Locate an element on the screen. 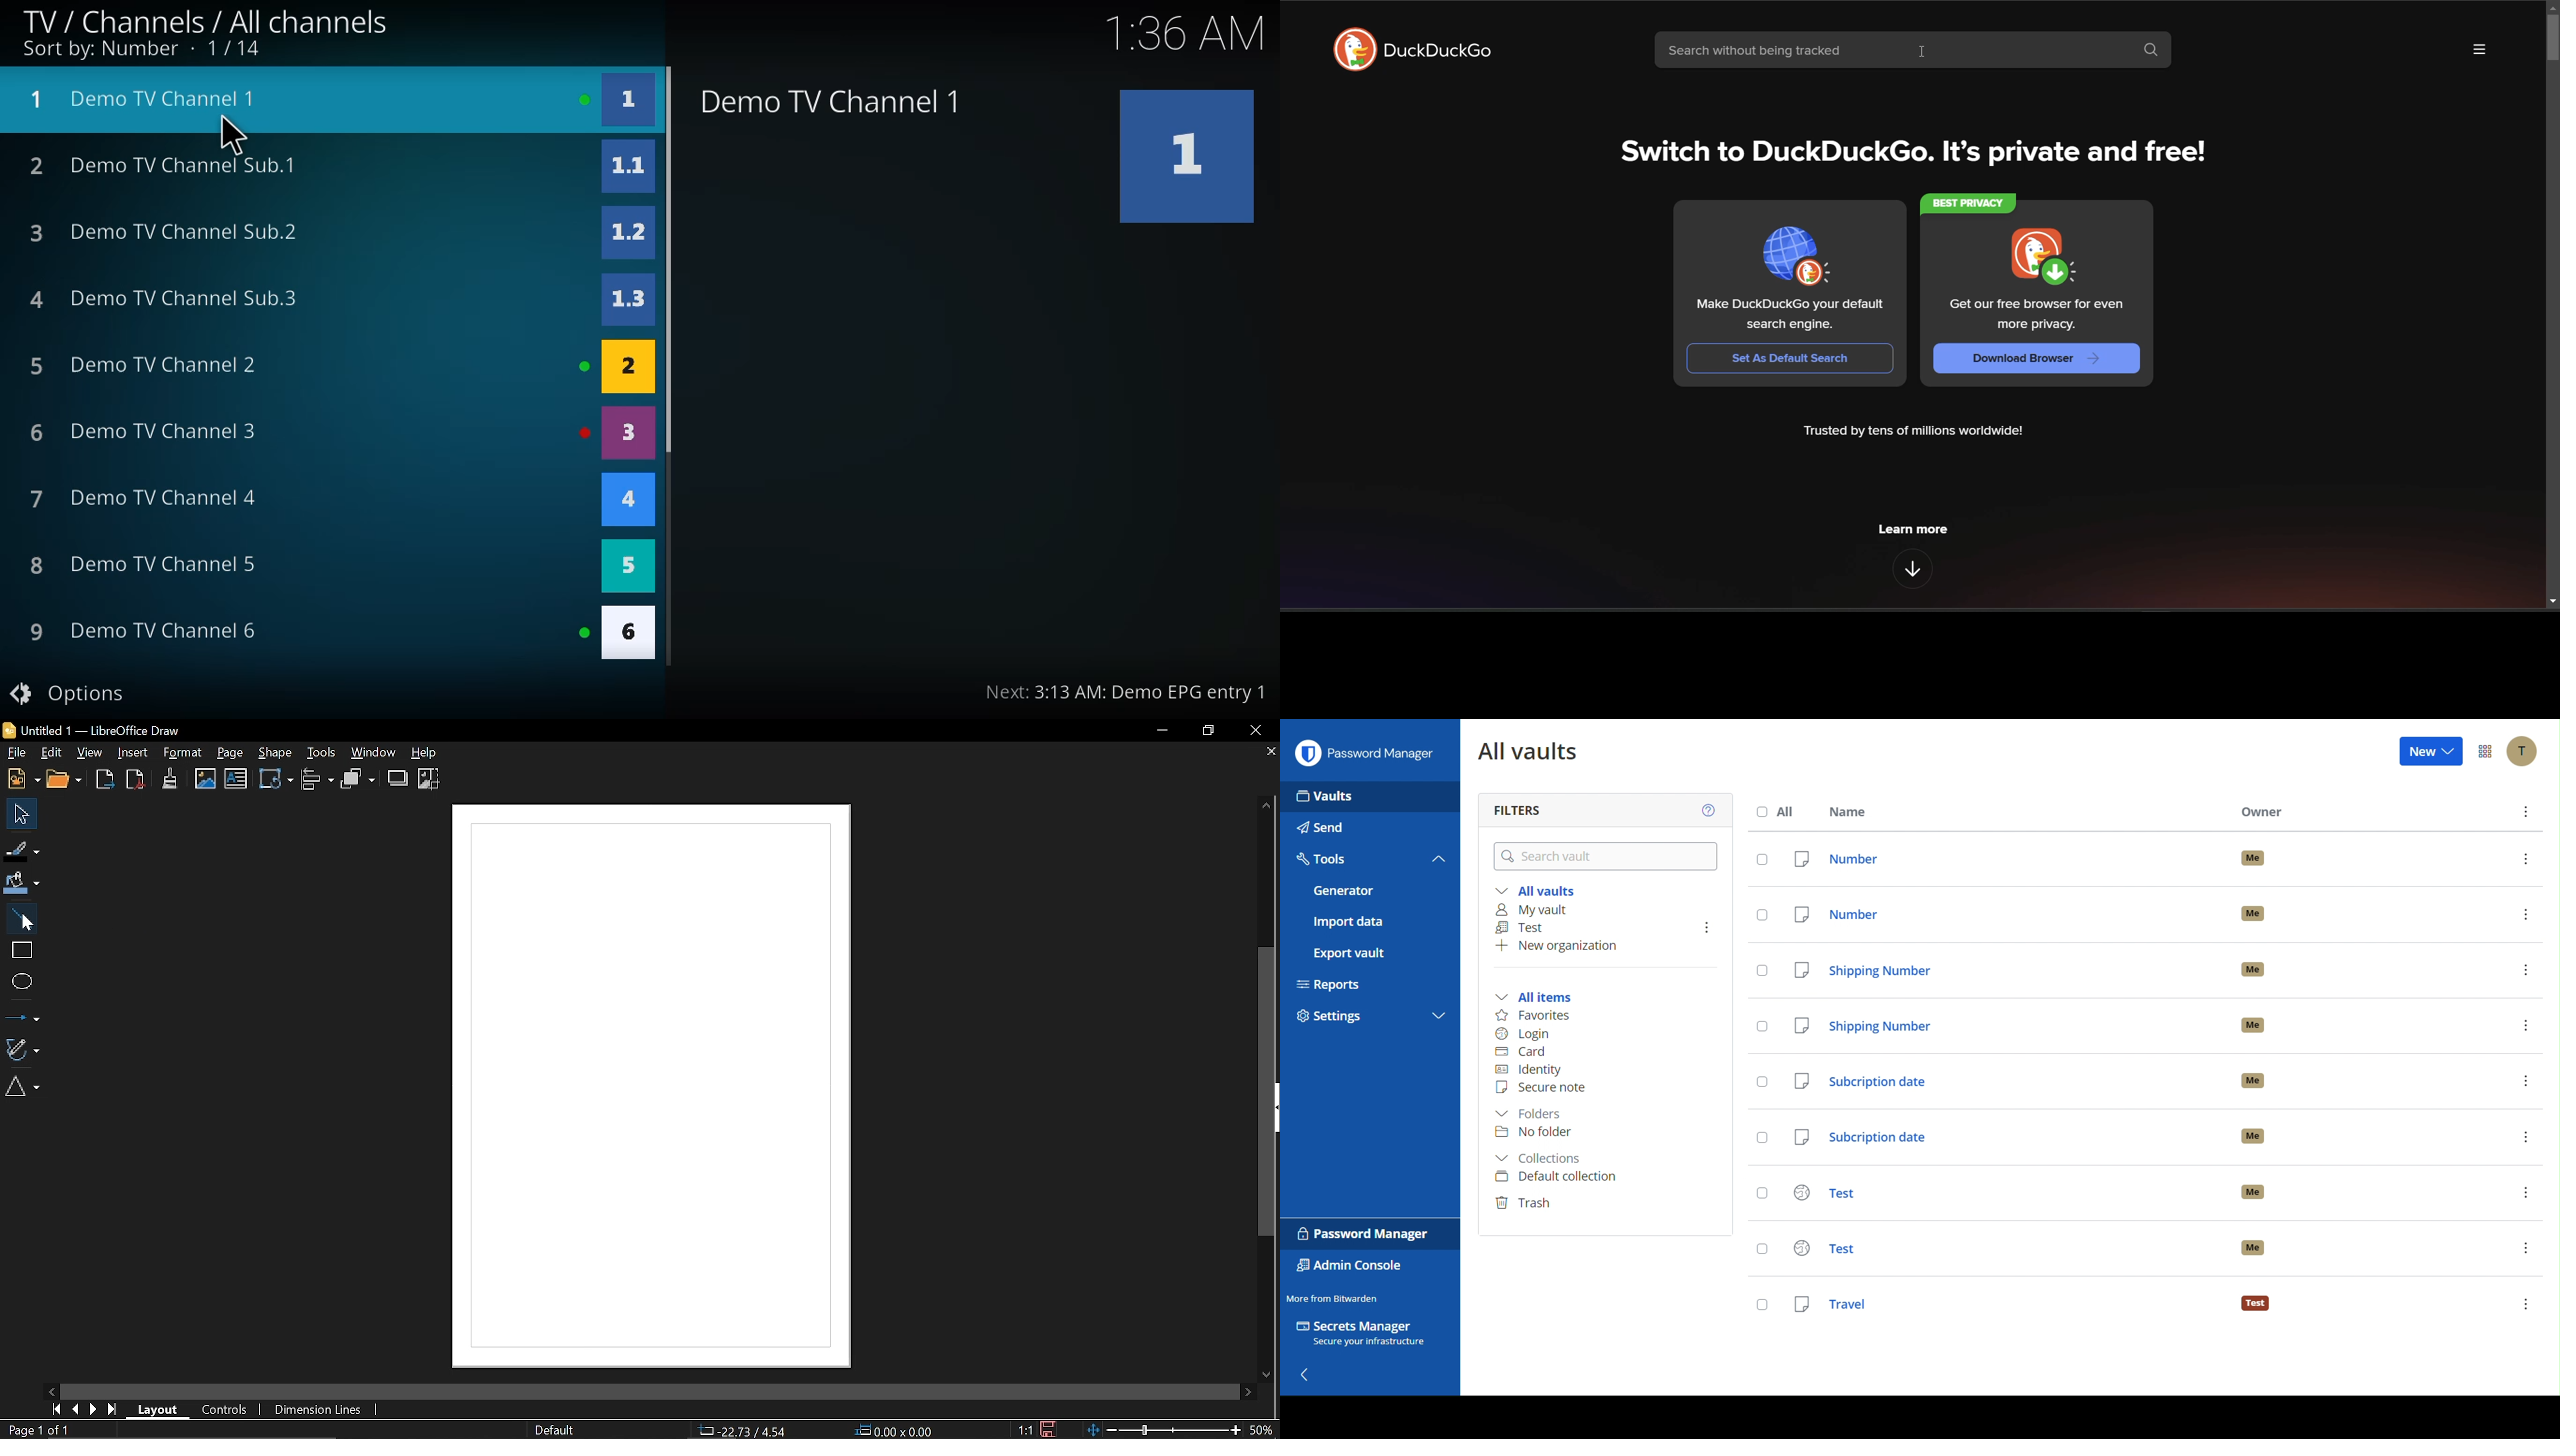 The image size is (2576, 1456). Close is located at coordinates (1256, 732).